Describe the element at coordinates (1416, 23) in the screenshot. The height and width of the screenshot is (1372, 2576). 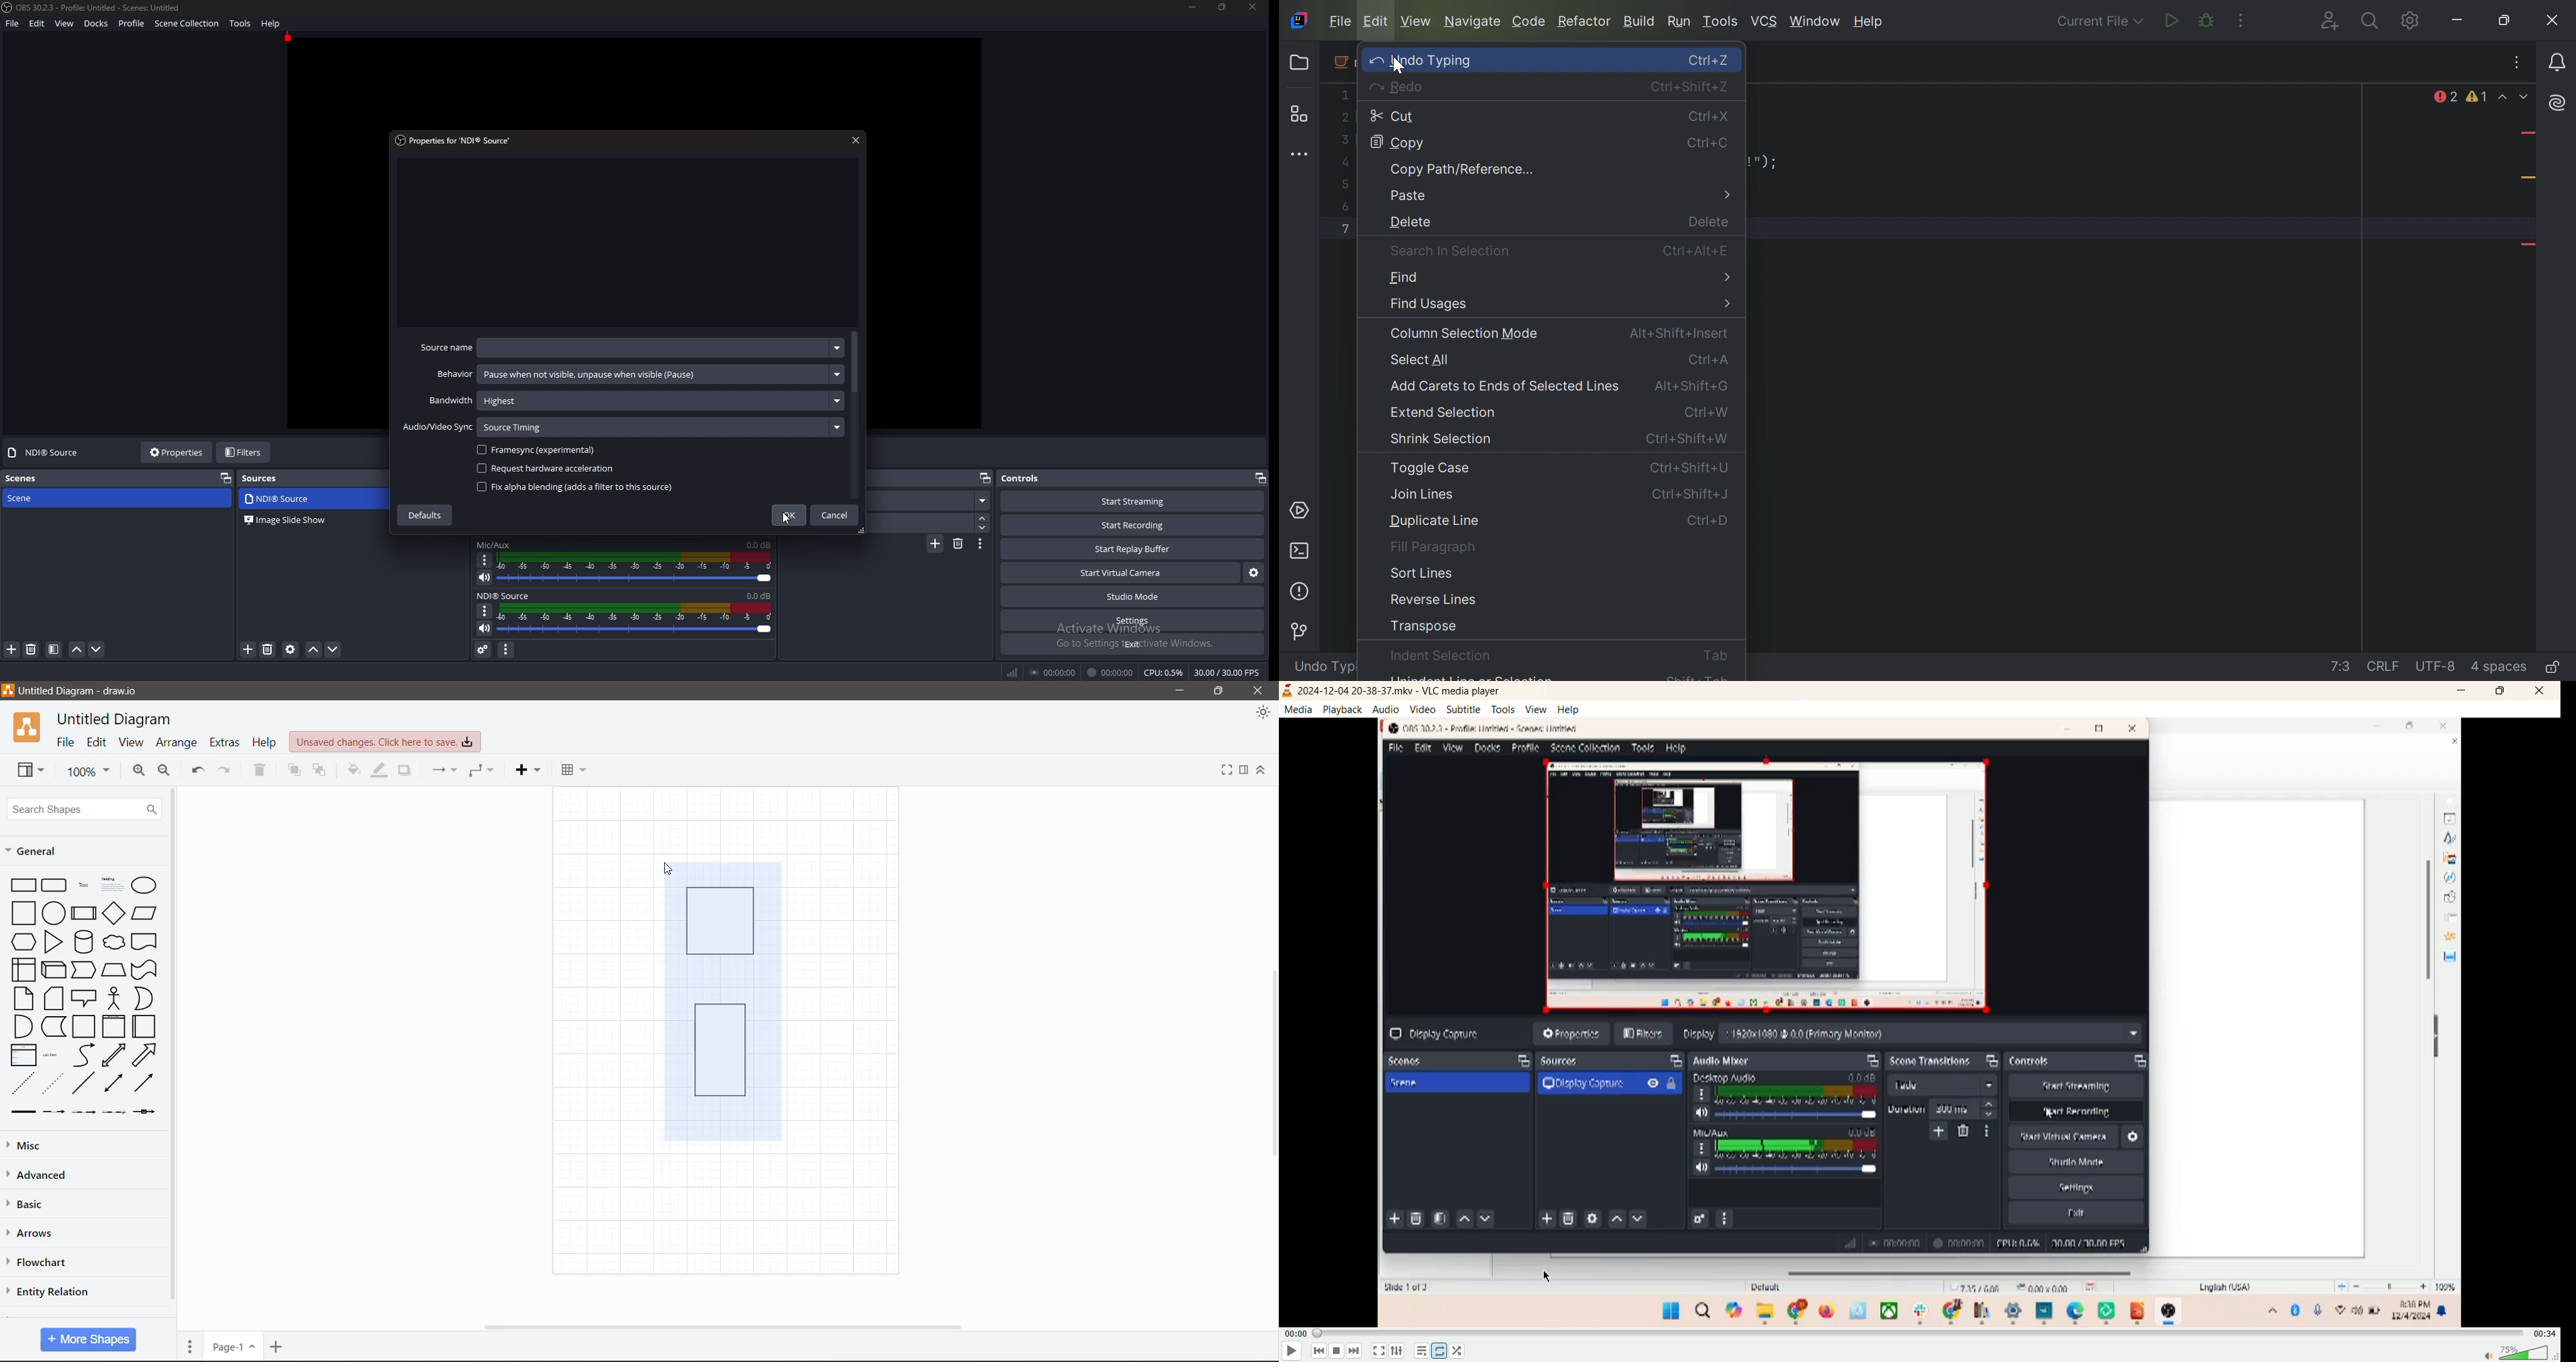
I see `View` at that location.